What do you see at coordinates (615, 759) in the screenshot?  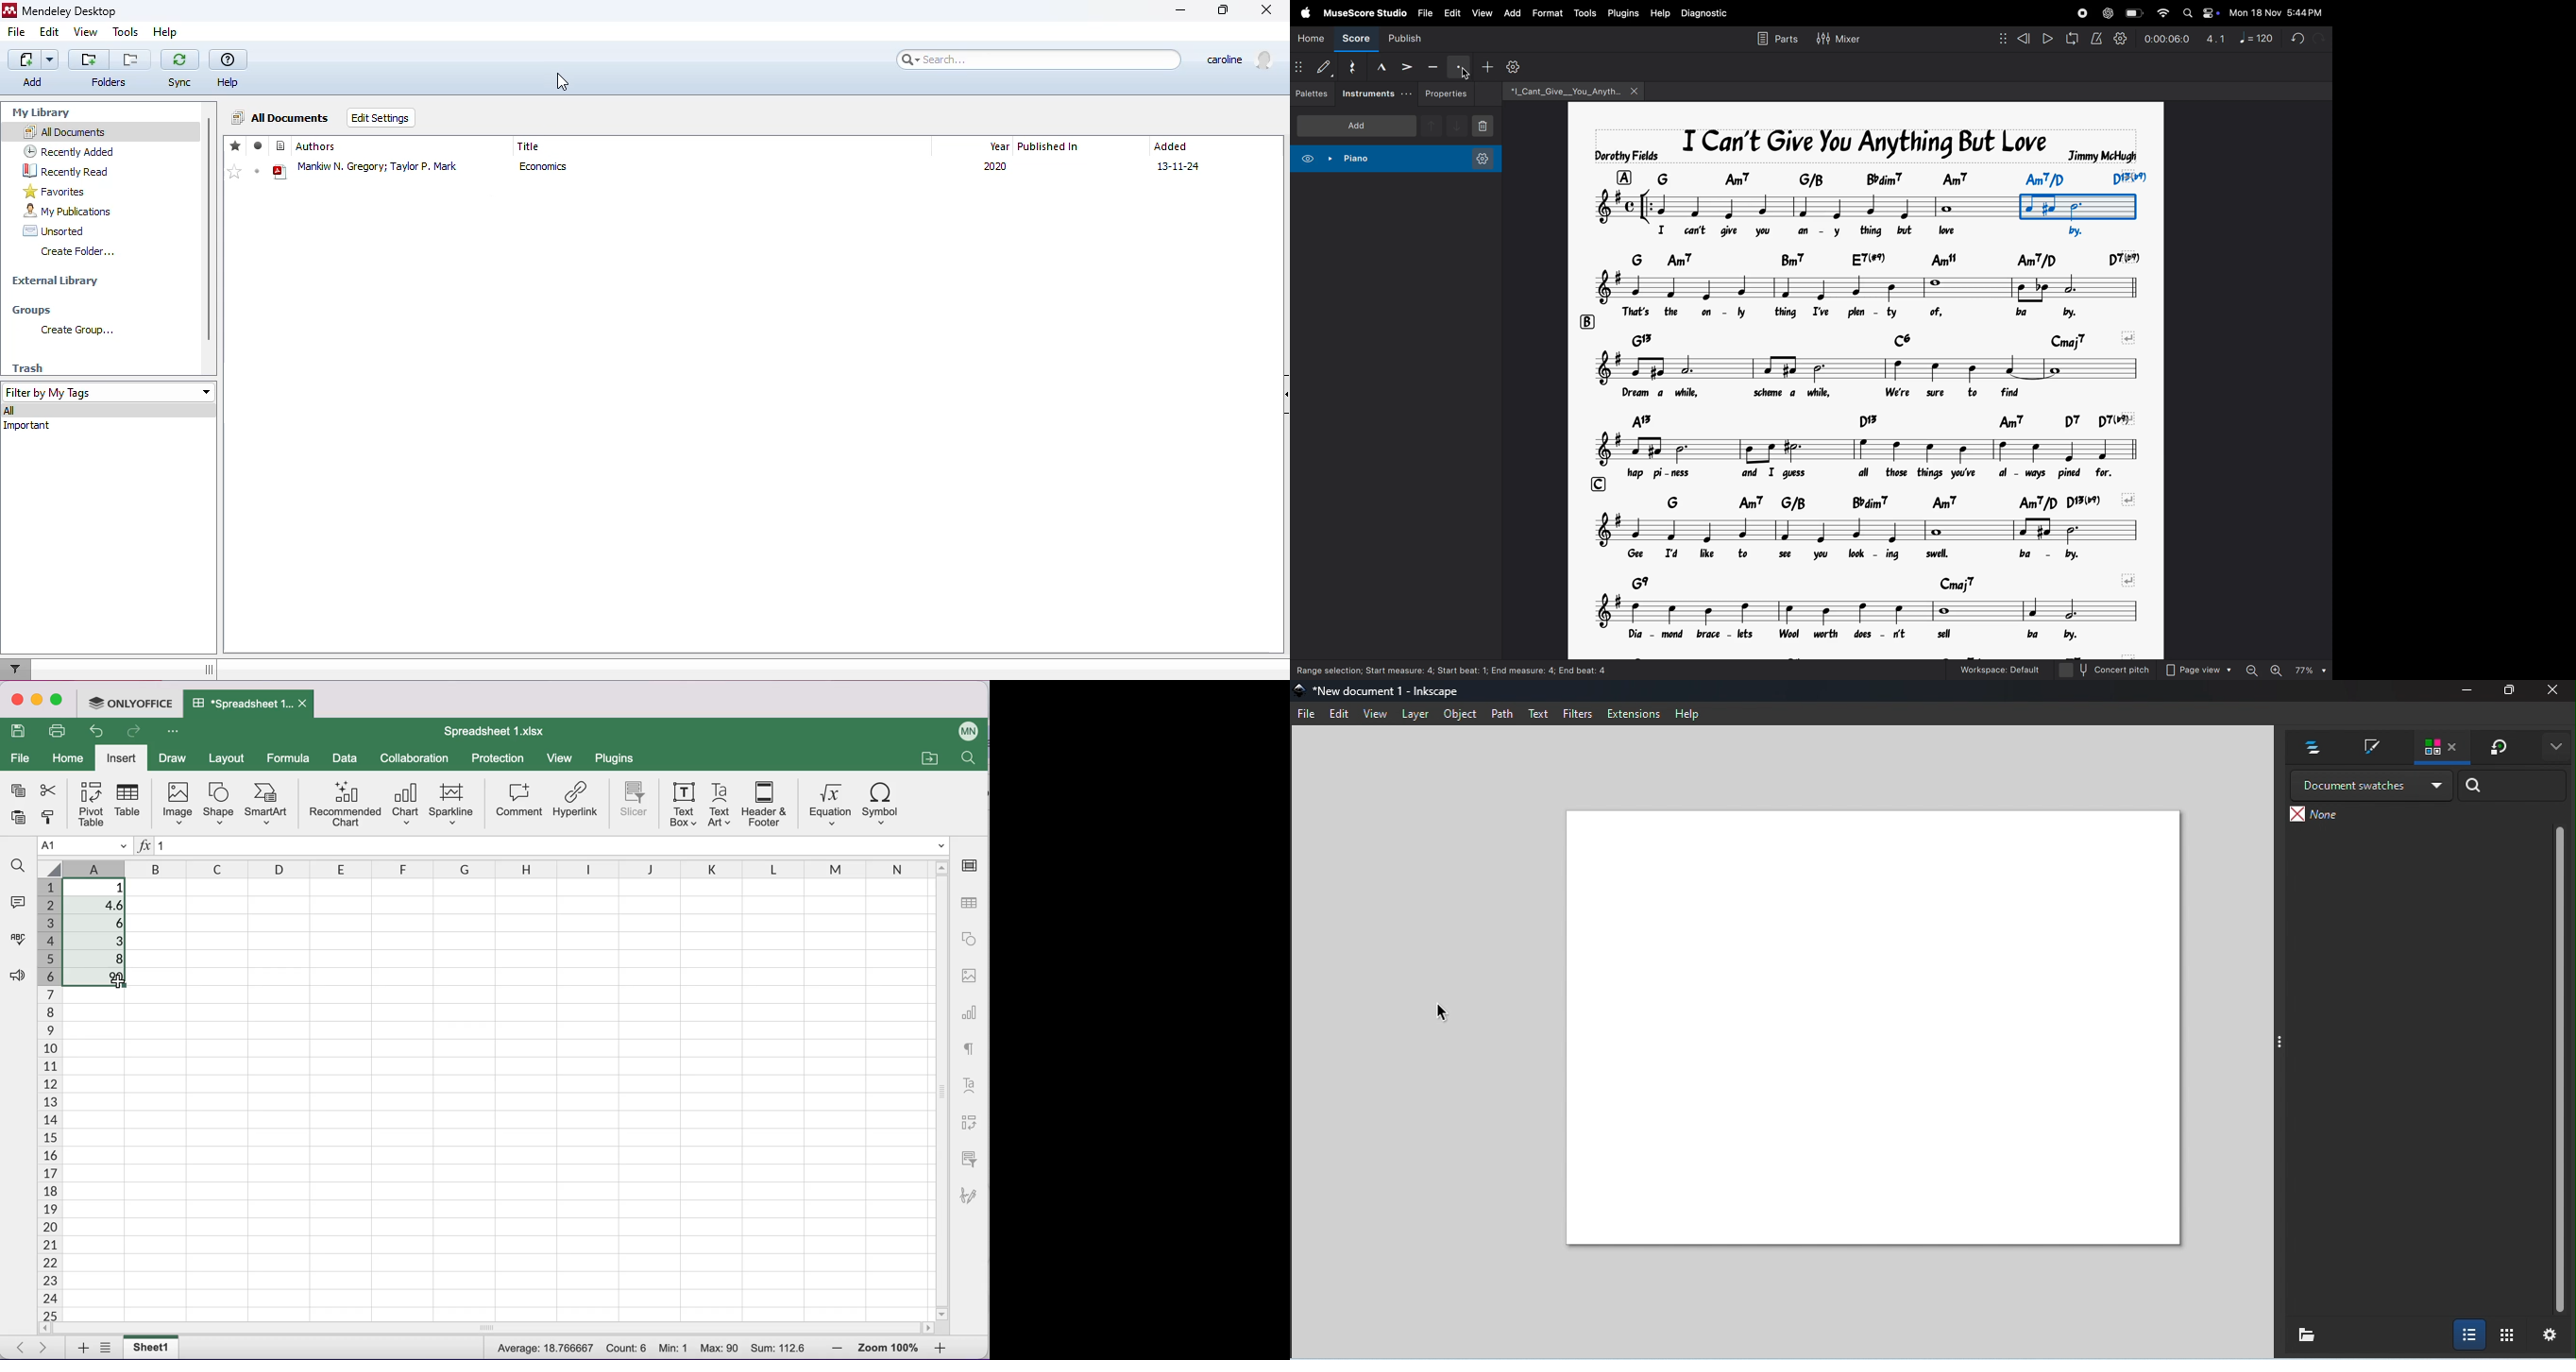 I see `plugins` at bounding box center [615, 759].